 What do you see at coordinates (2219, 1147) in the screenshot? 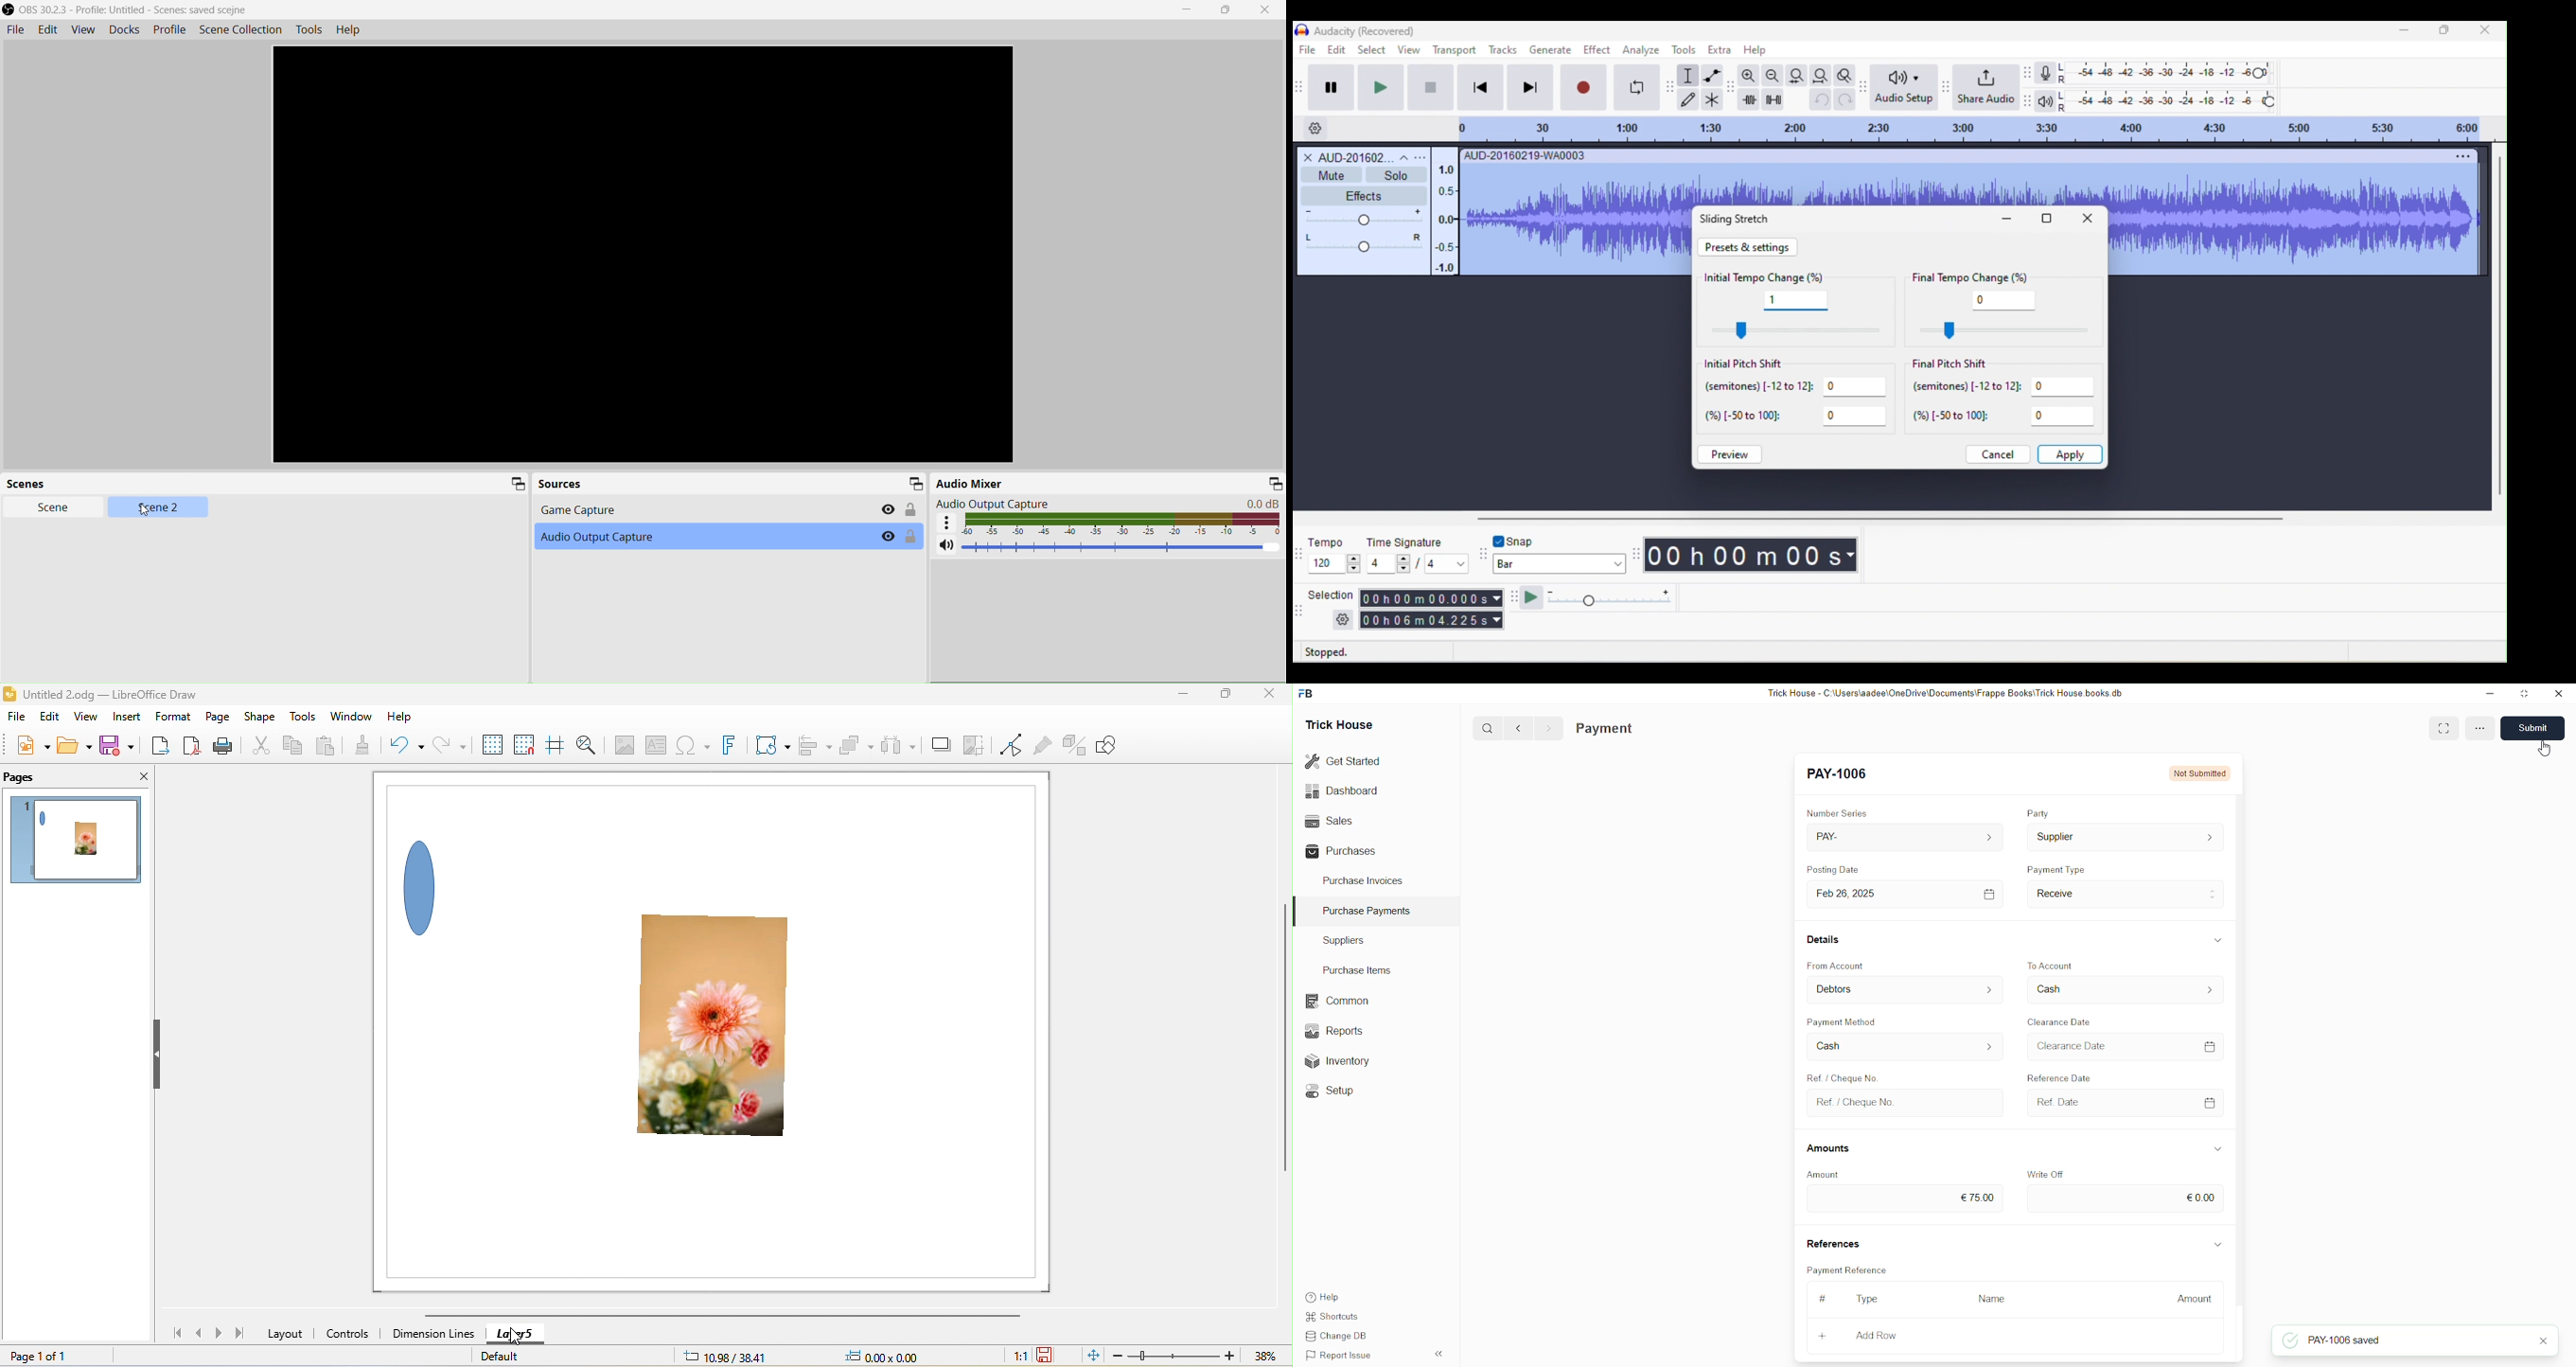
I see `expand` at bounding box center [2219, 1147].